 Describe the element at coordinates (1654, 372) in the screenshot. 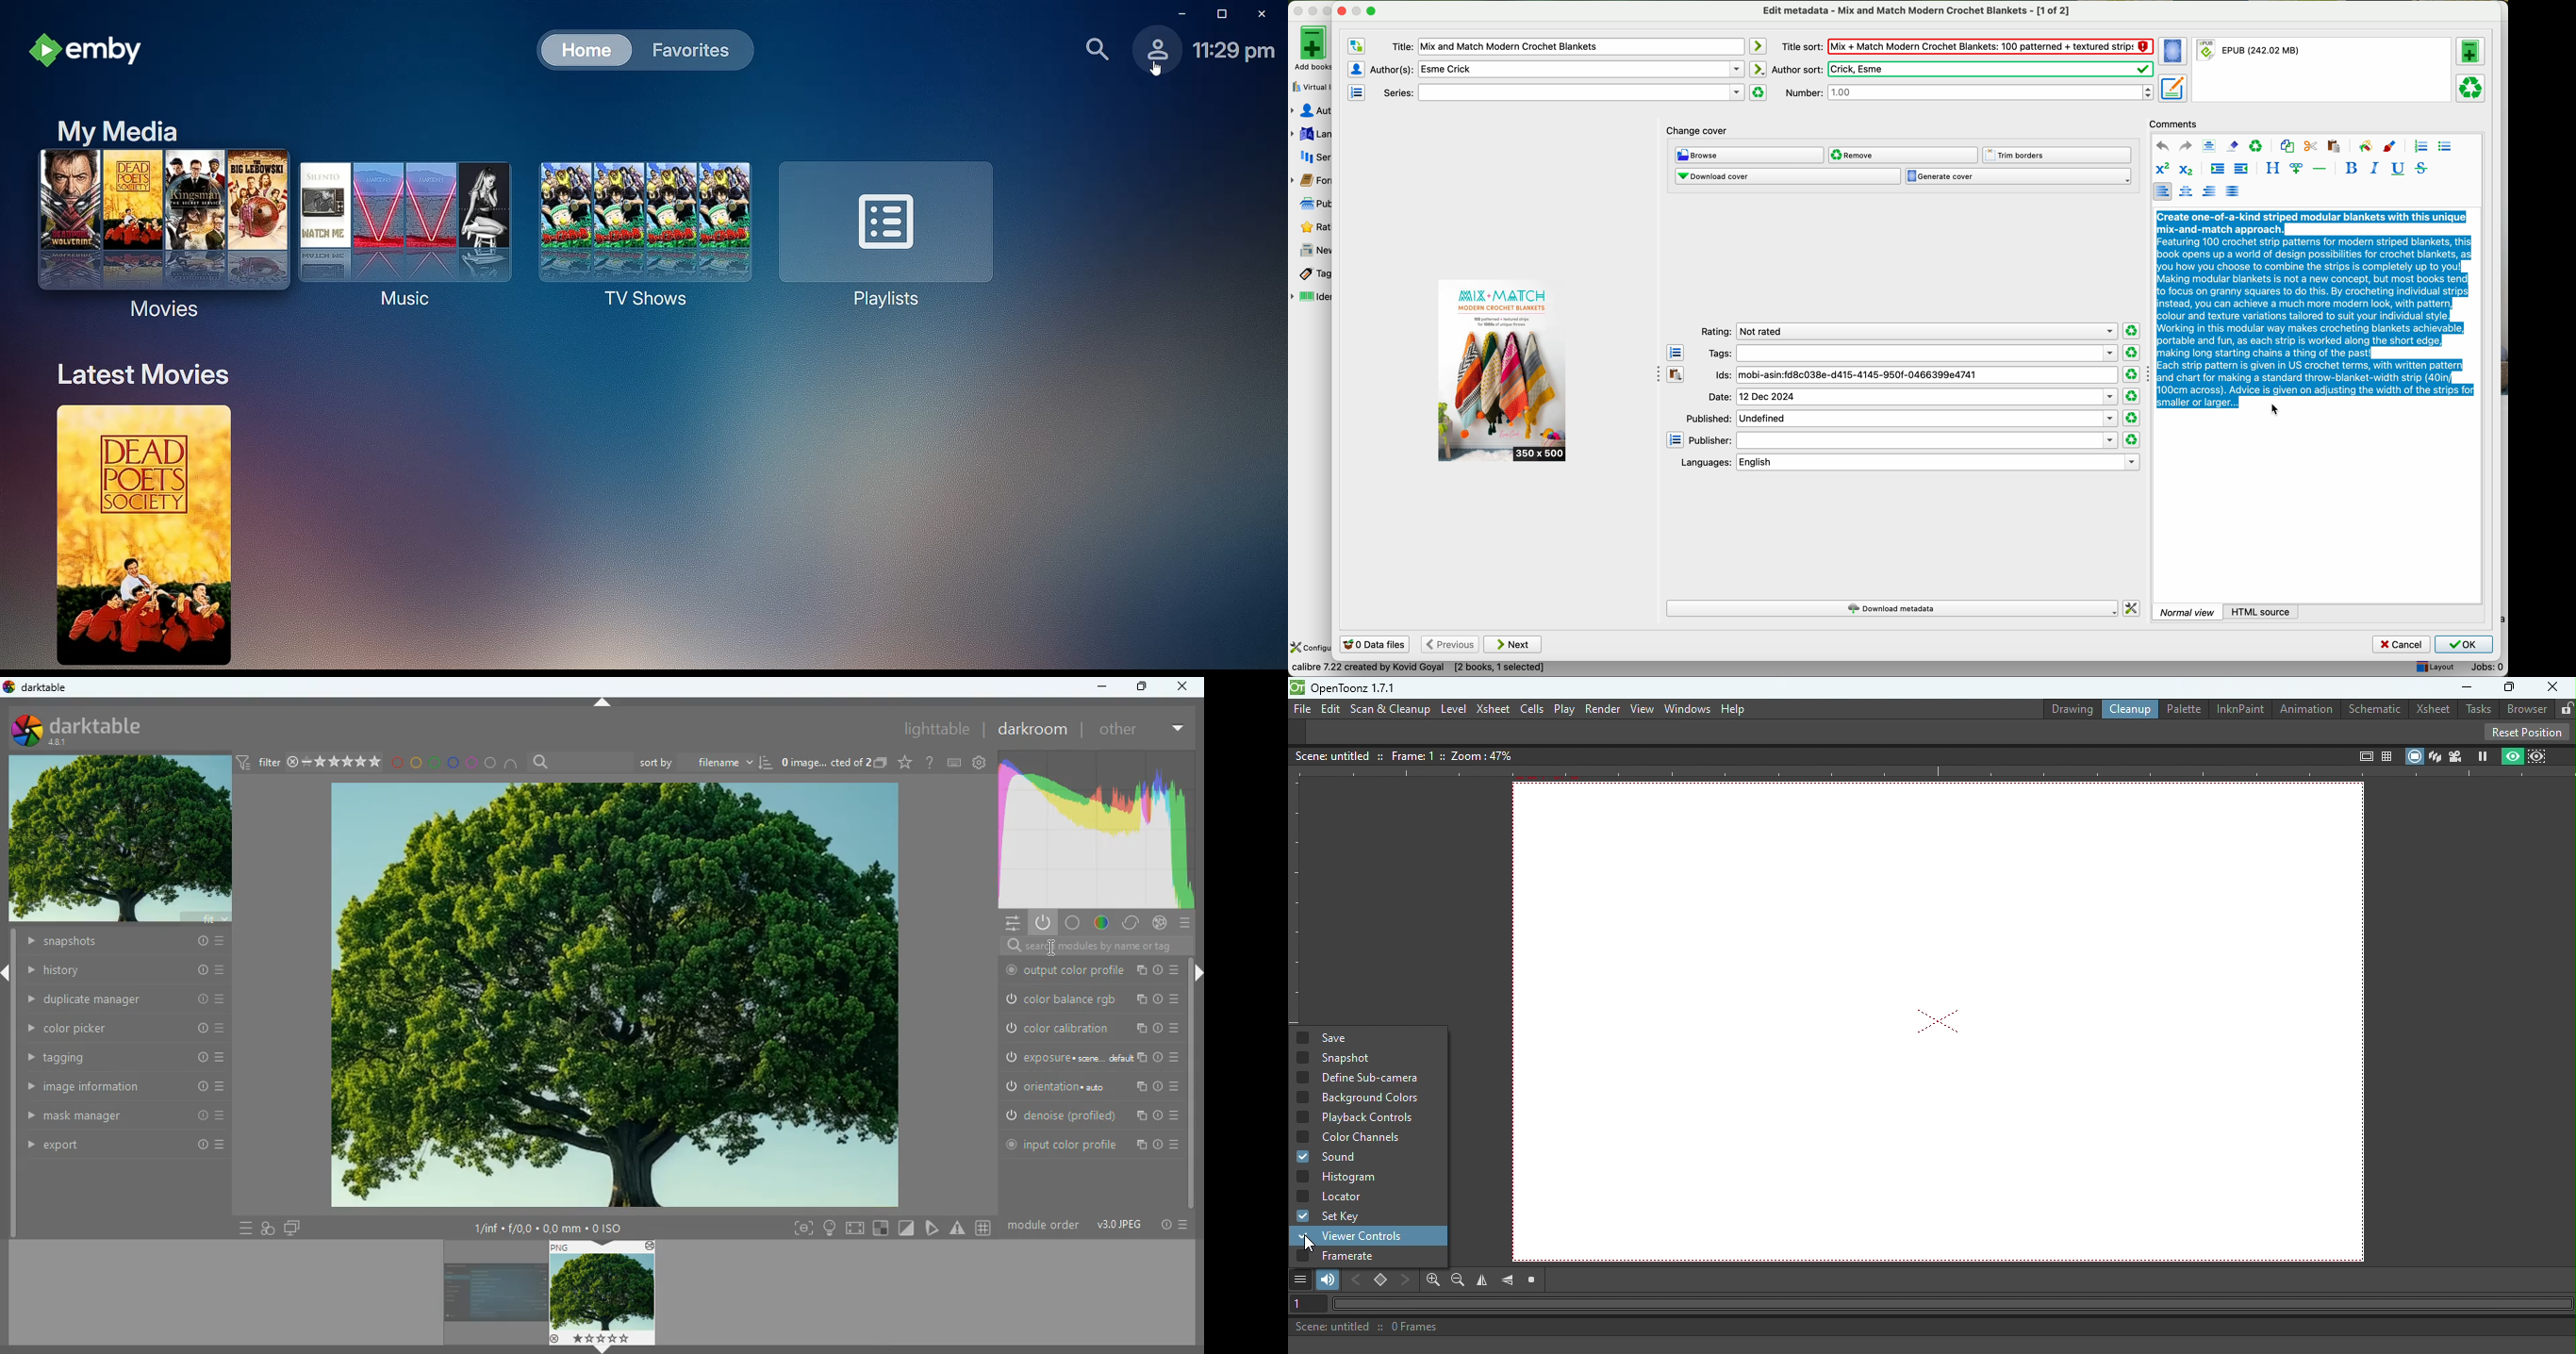

I see `three dots` at that location.